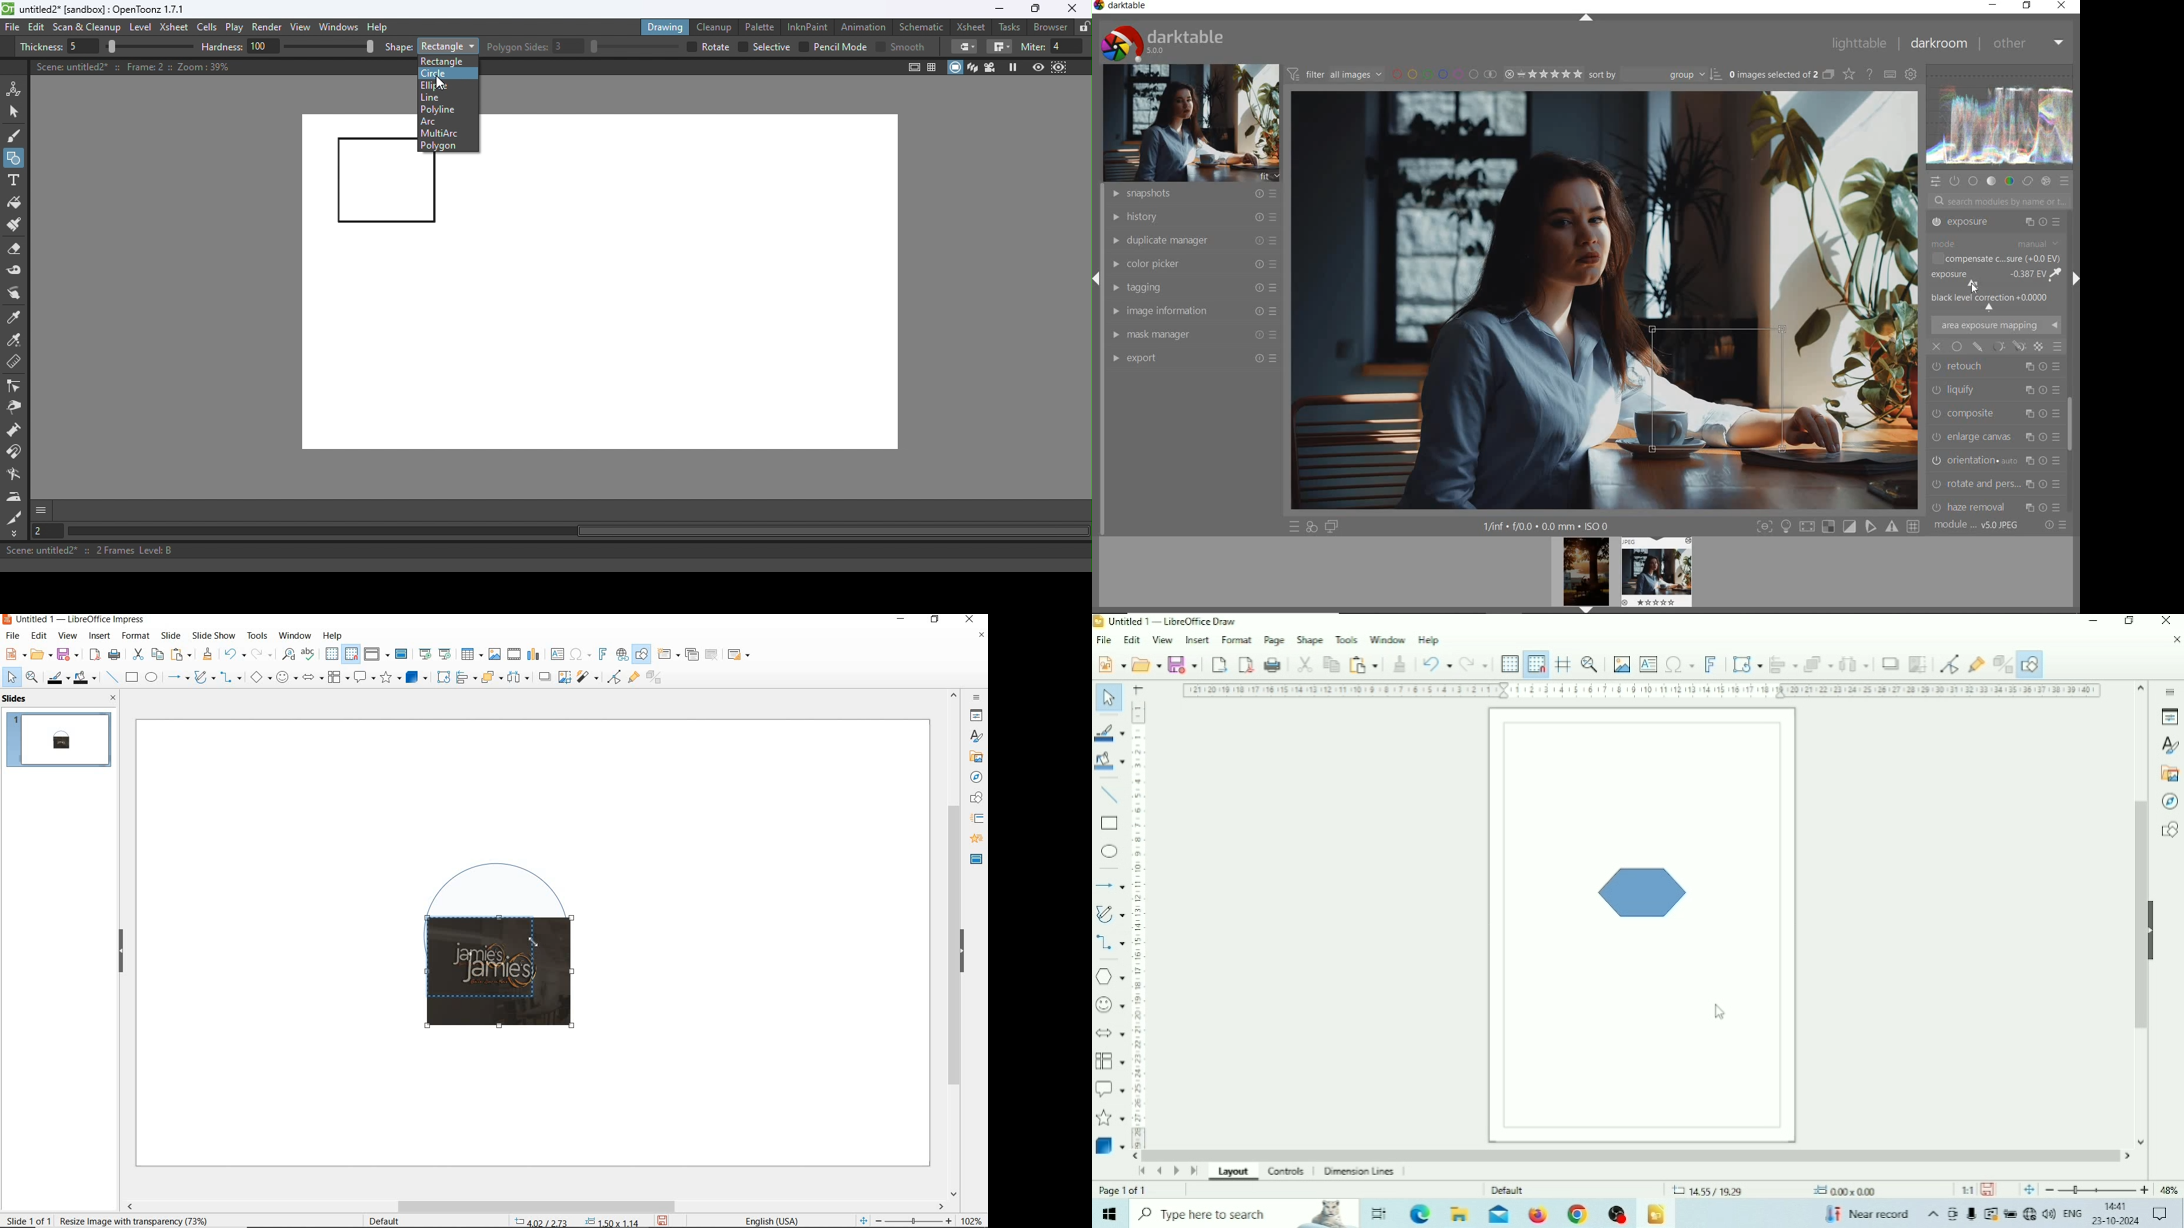  What do you see at coordinates (341, 654) in the screenshot?
I see `display/snap grid` at bounding box center [341, 654].